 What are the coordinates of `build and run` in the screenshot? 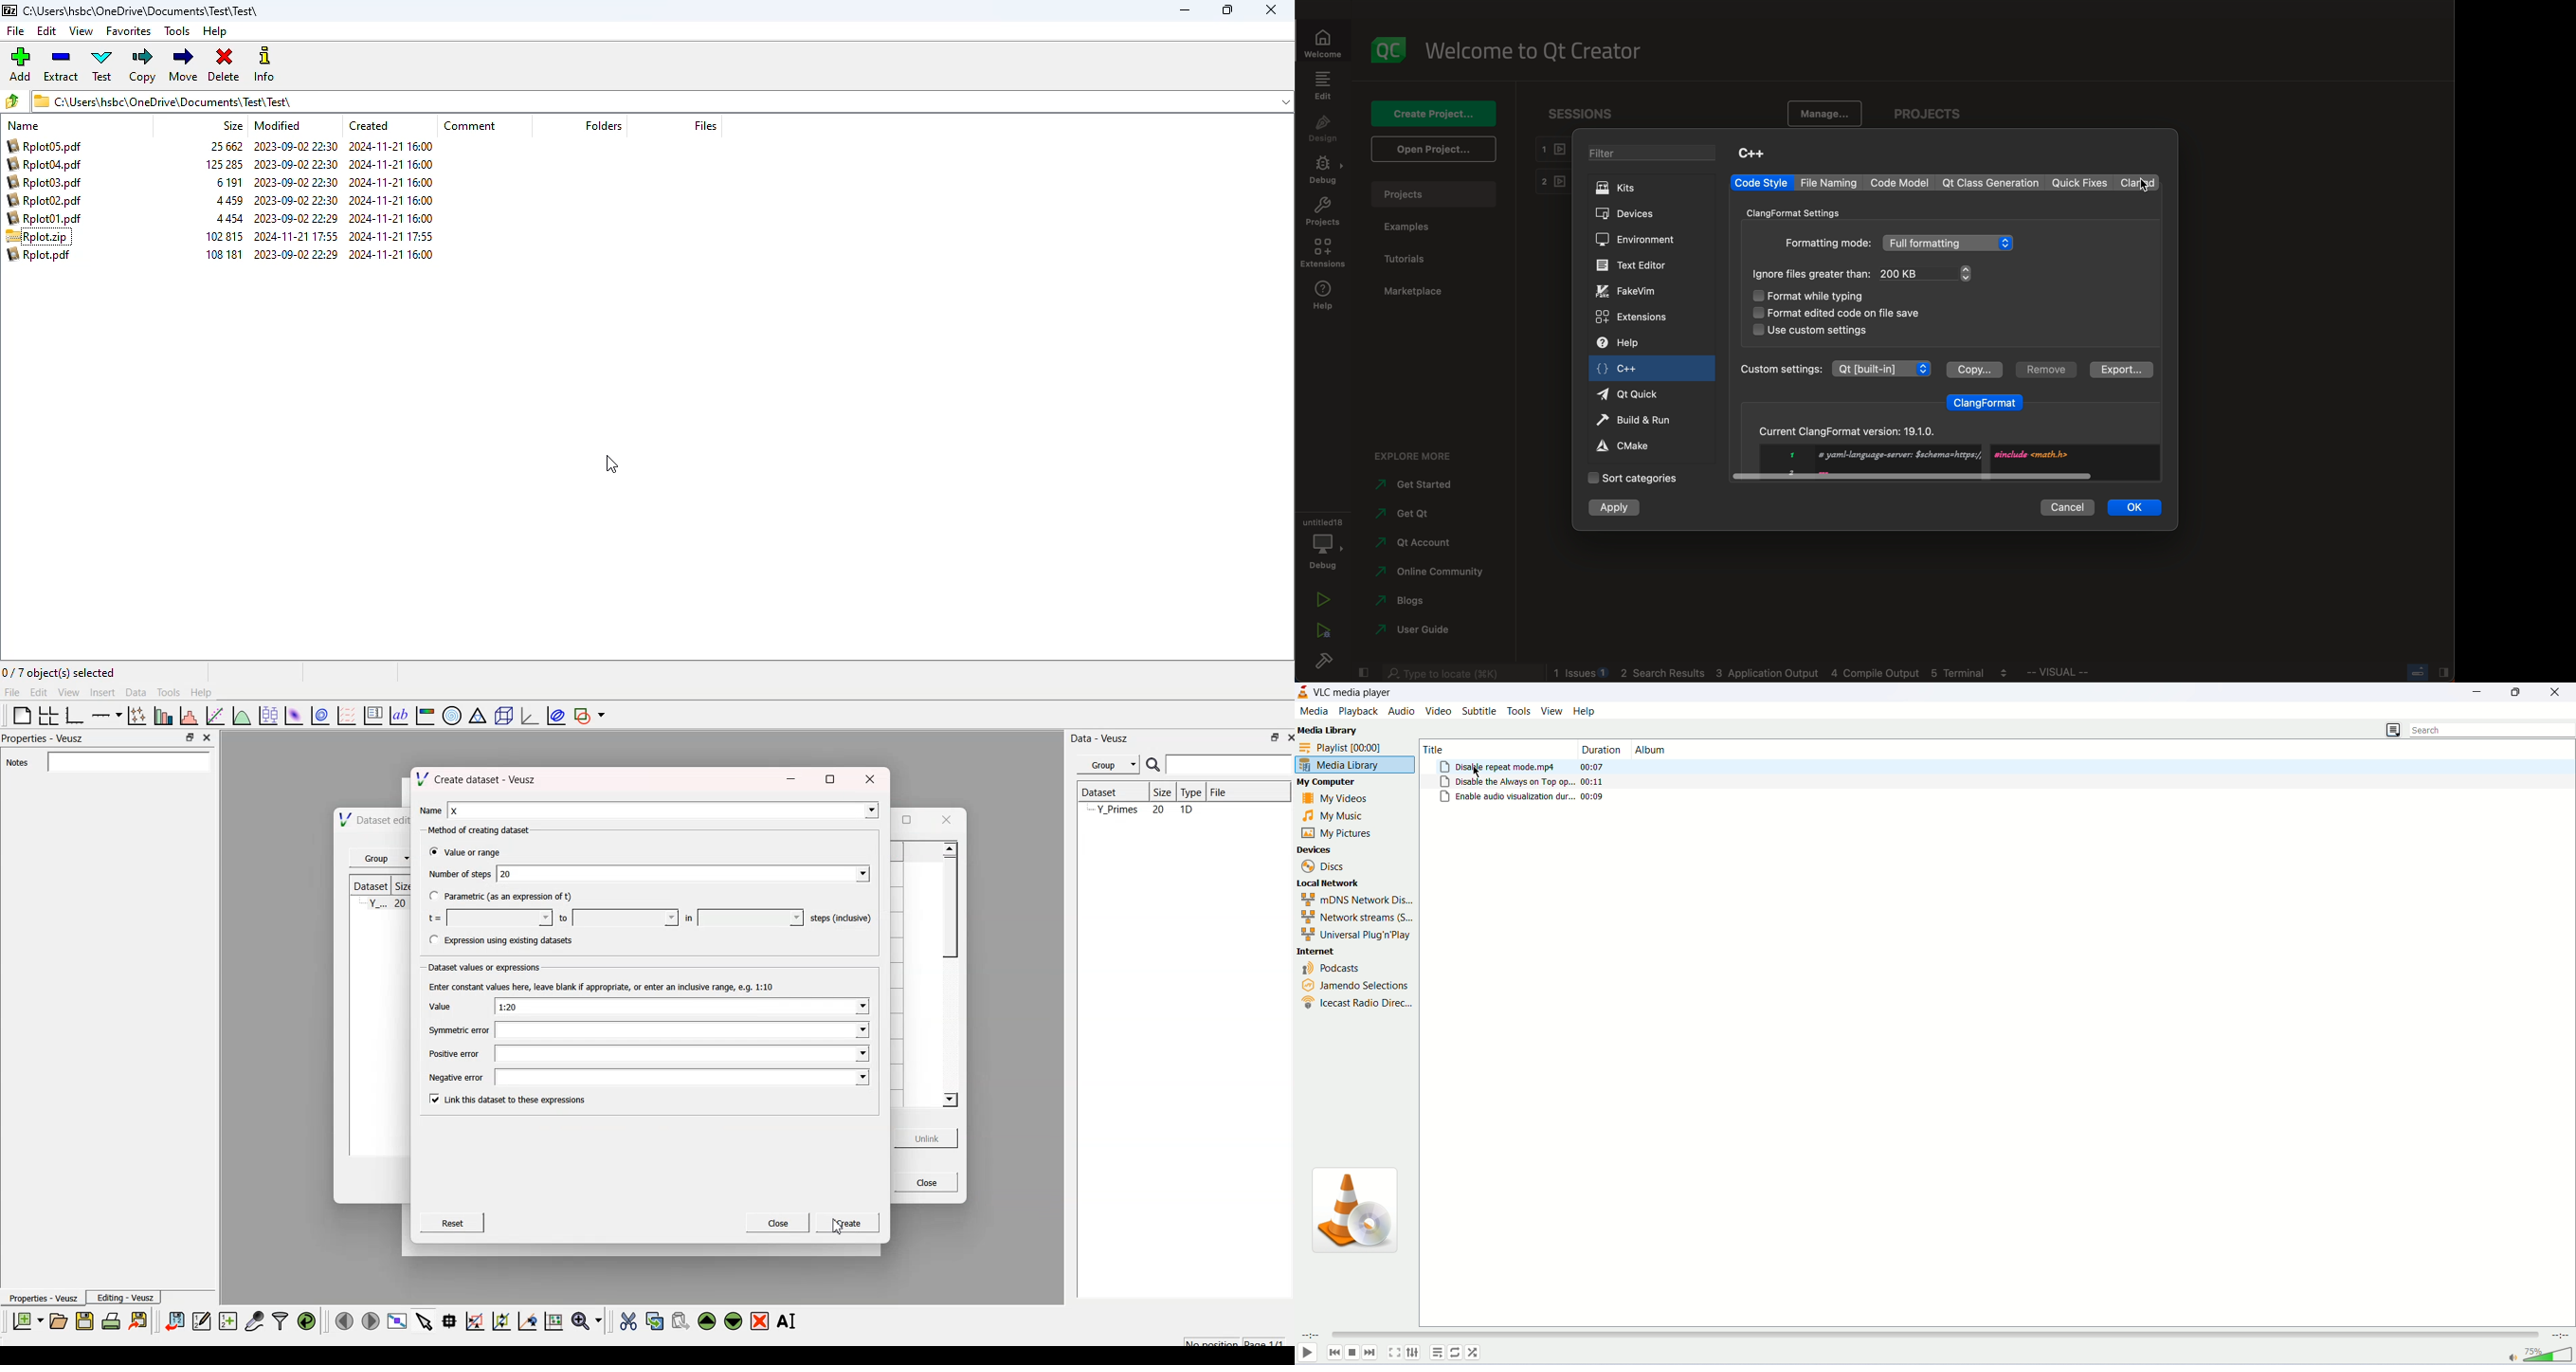 It's located at (1641, 419).